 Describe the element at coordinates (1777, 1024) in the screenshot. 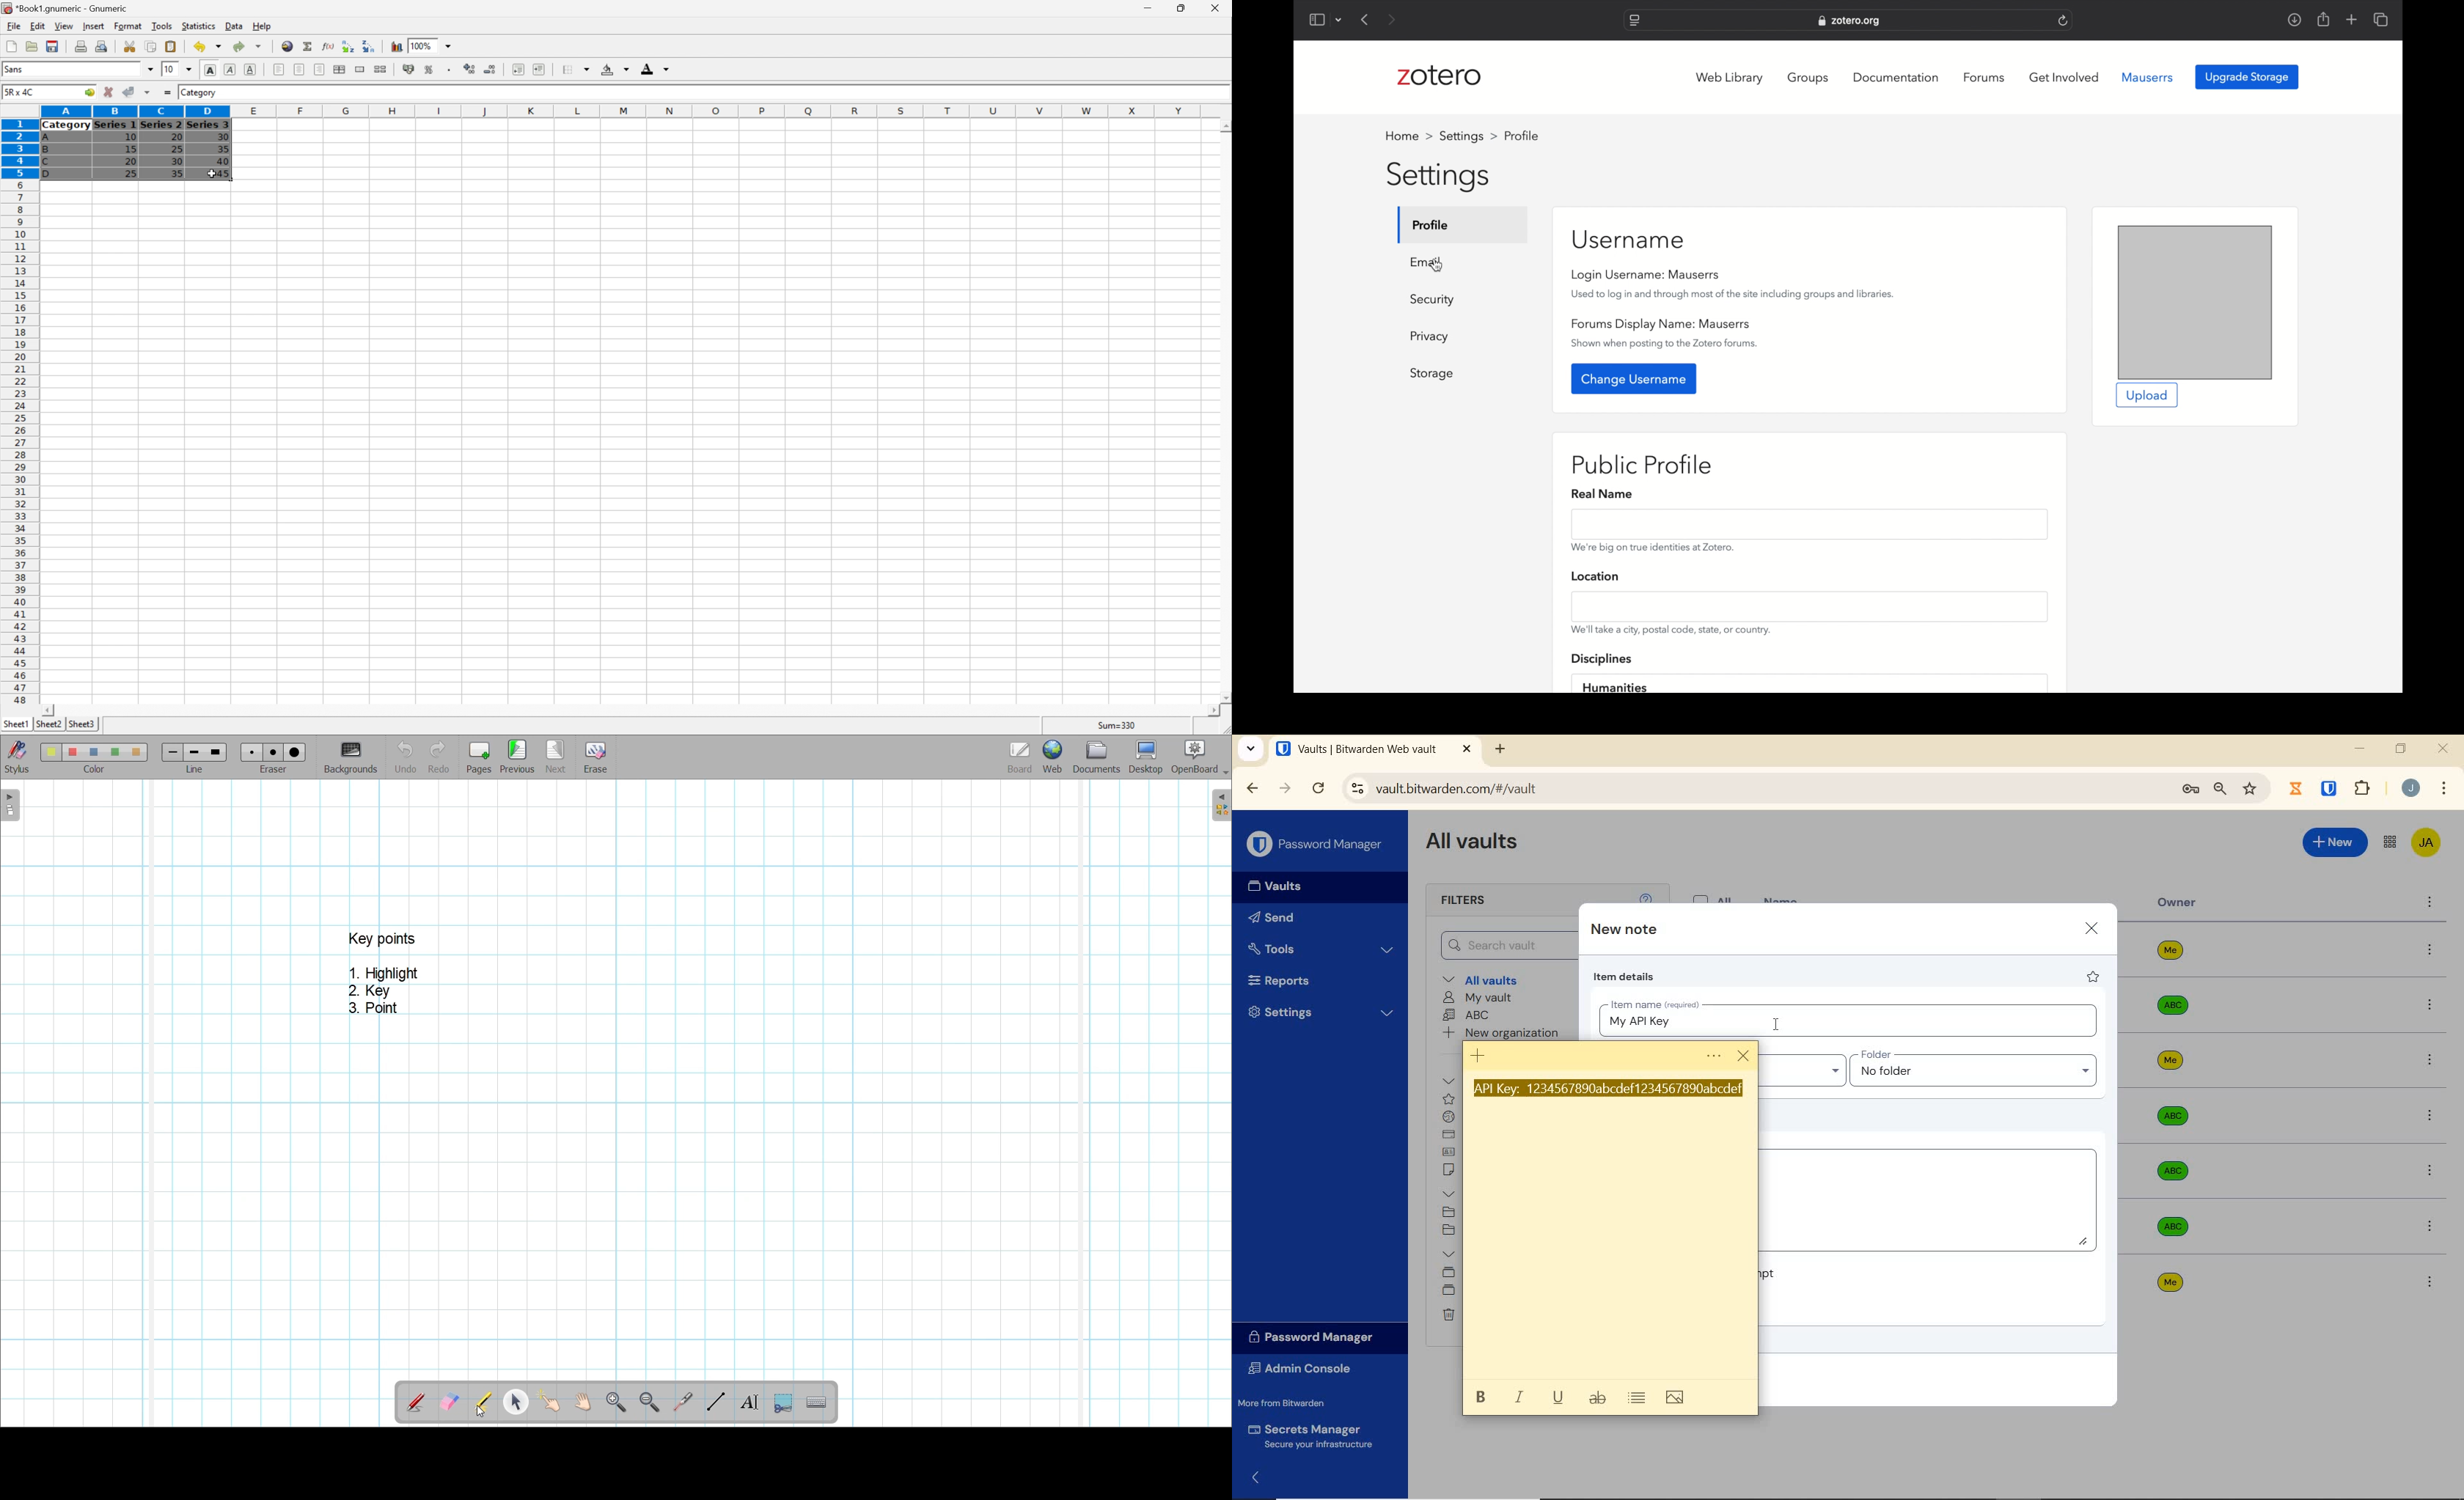

I see `cursor` at that location.